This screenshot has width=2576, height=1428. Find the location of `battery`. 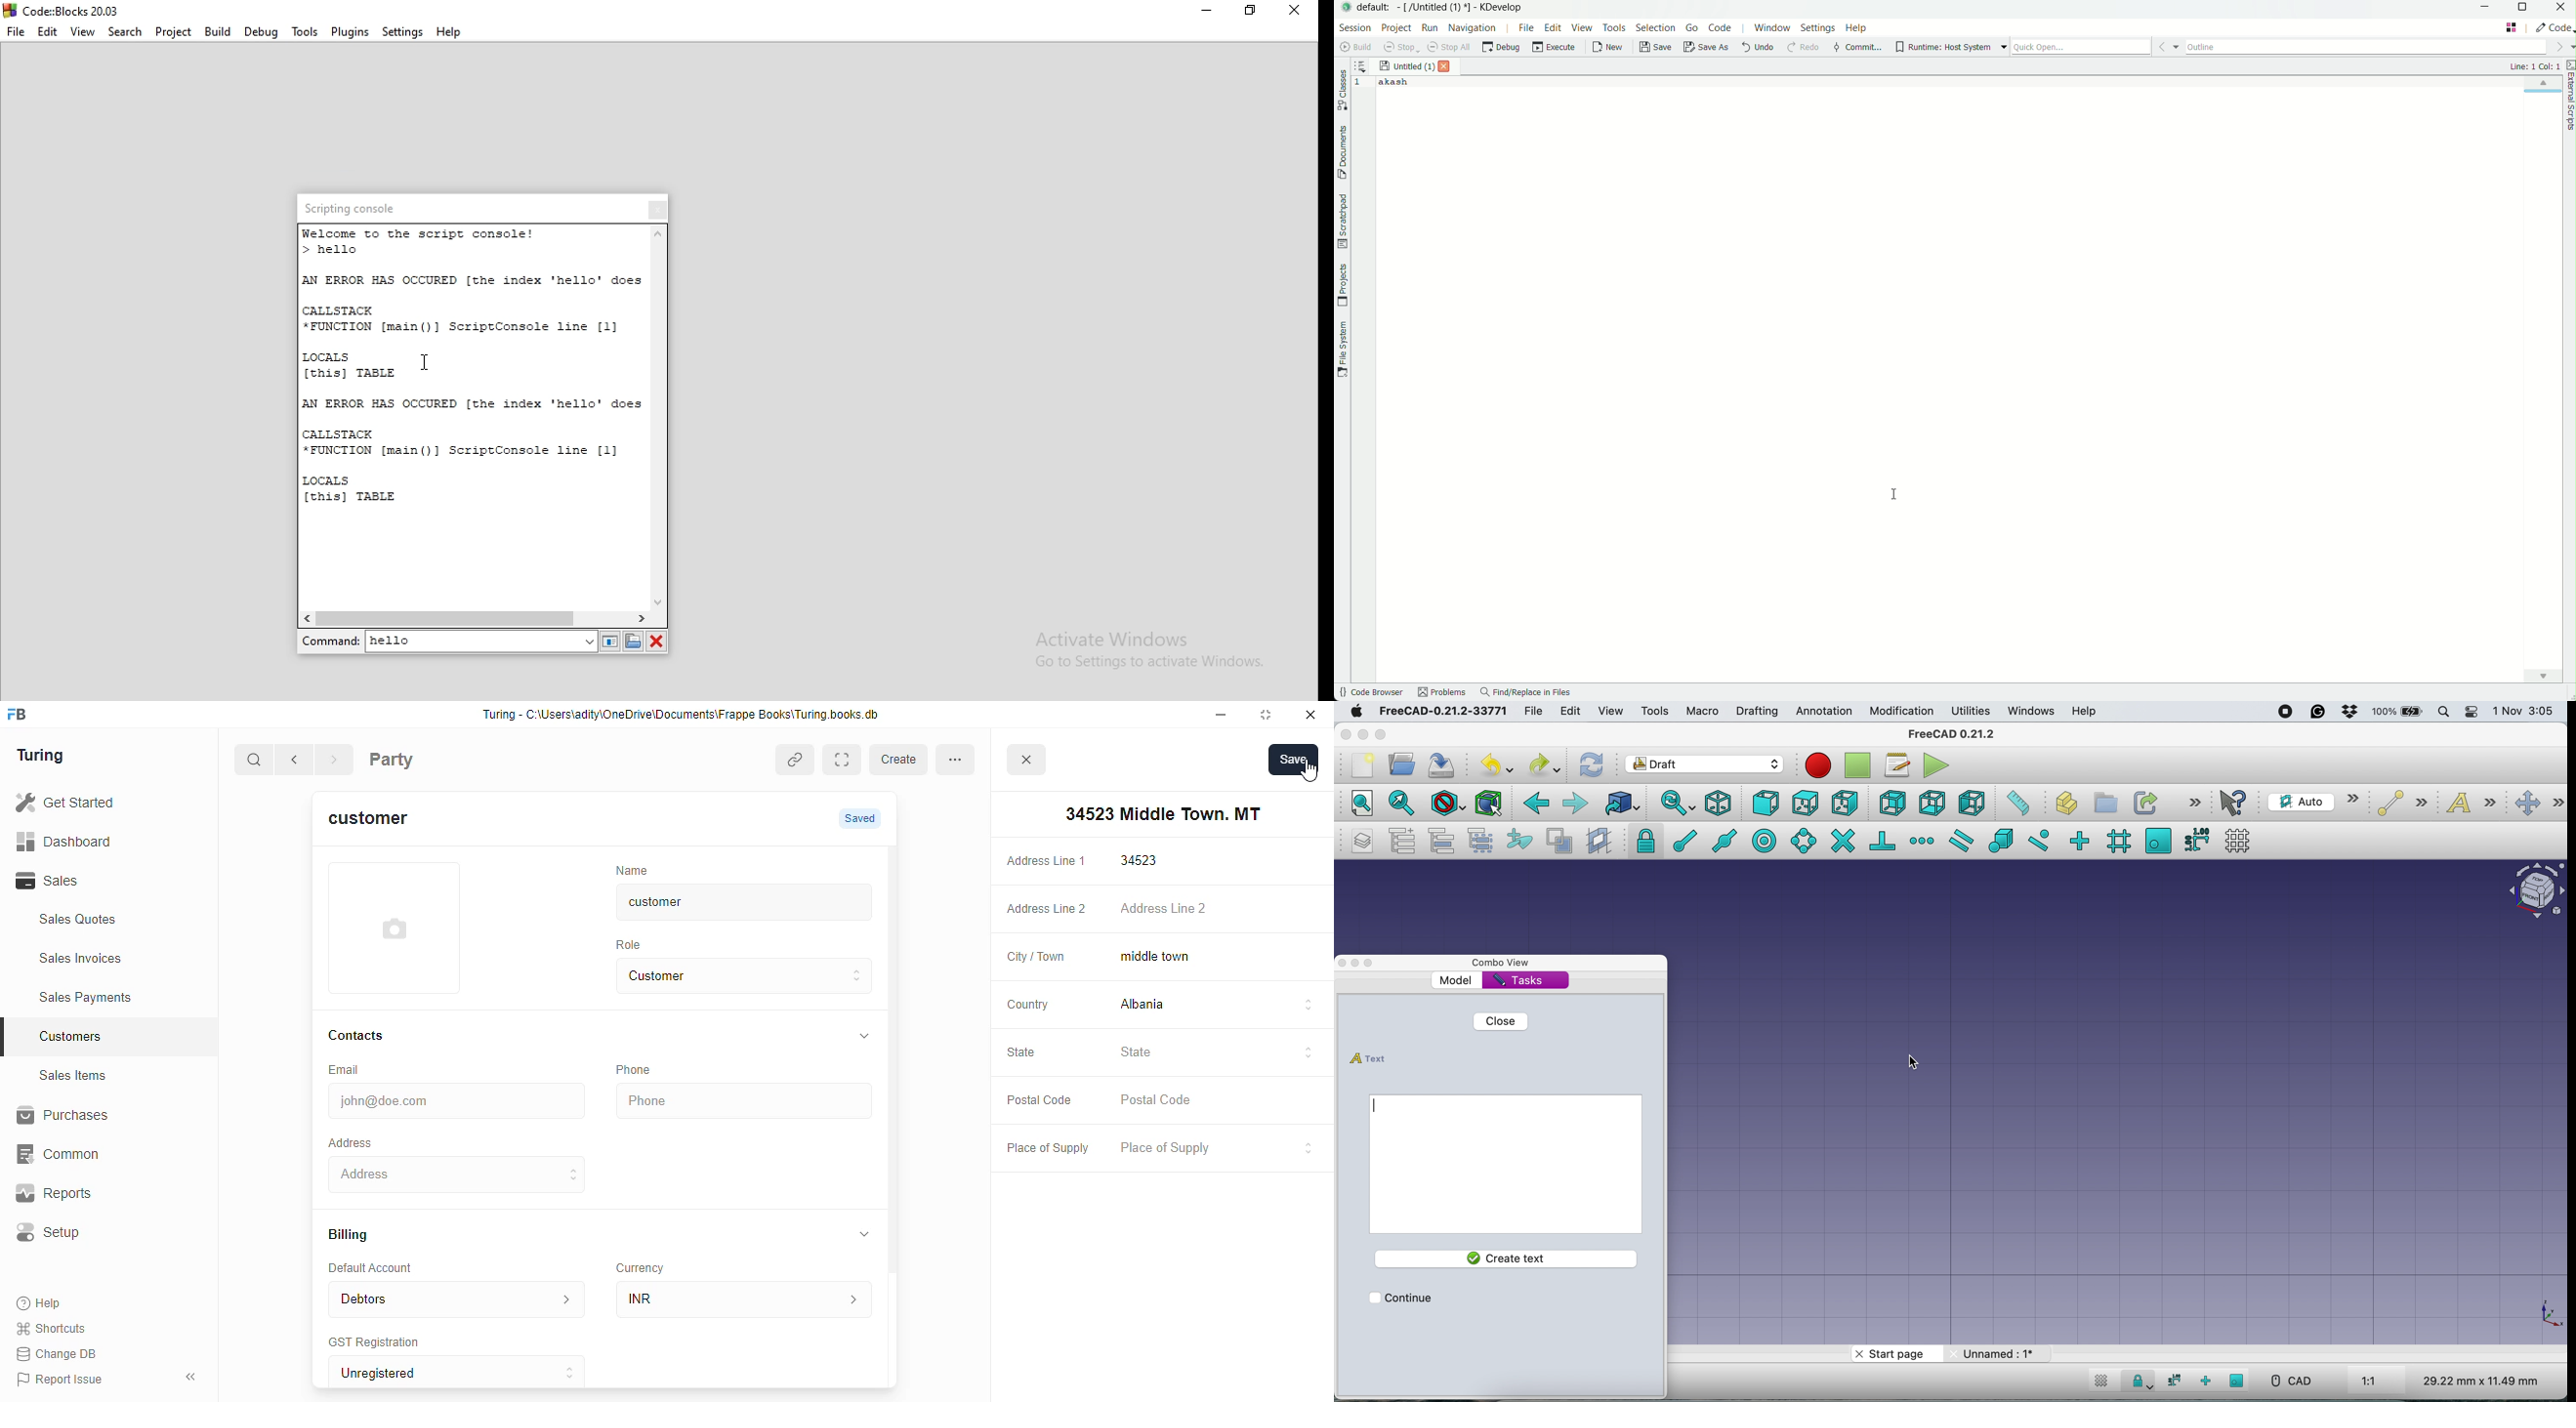

battery is located at coordinates (2396, 711).